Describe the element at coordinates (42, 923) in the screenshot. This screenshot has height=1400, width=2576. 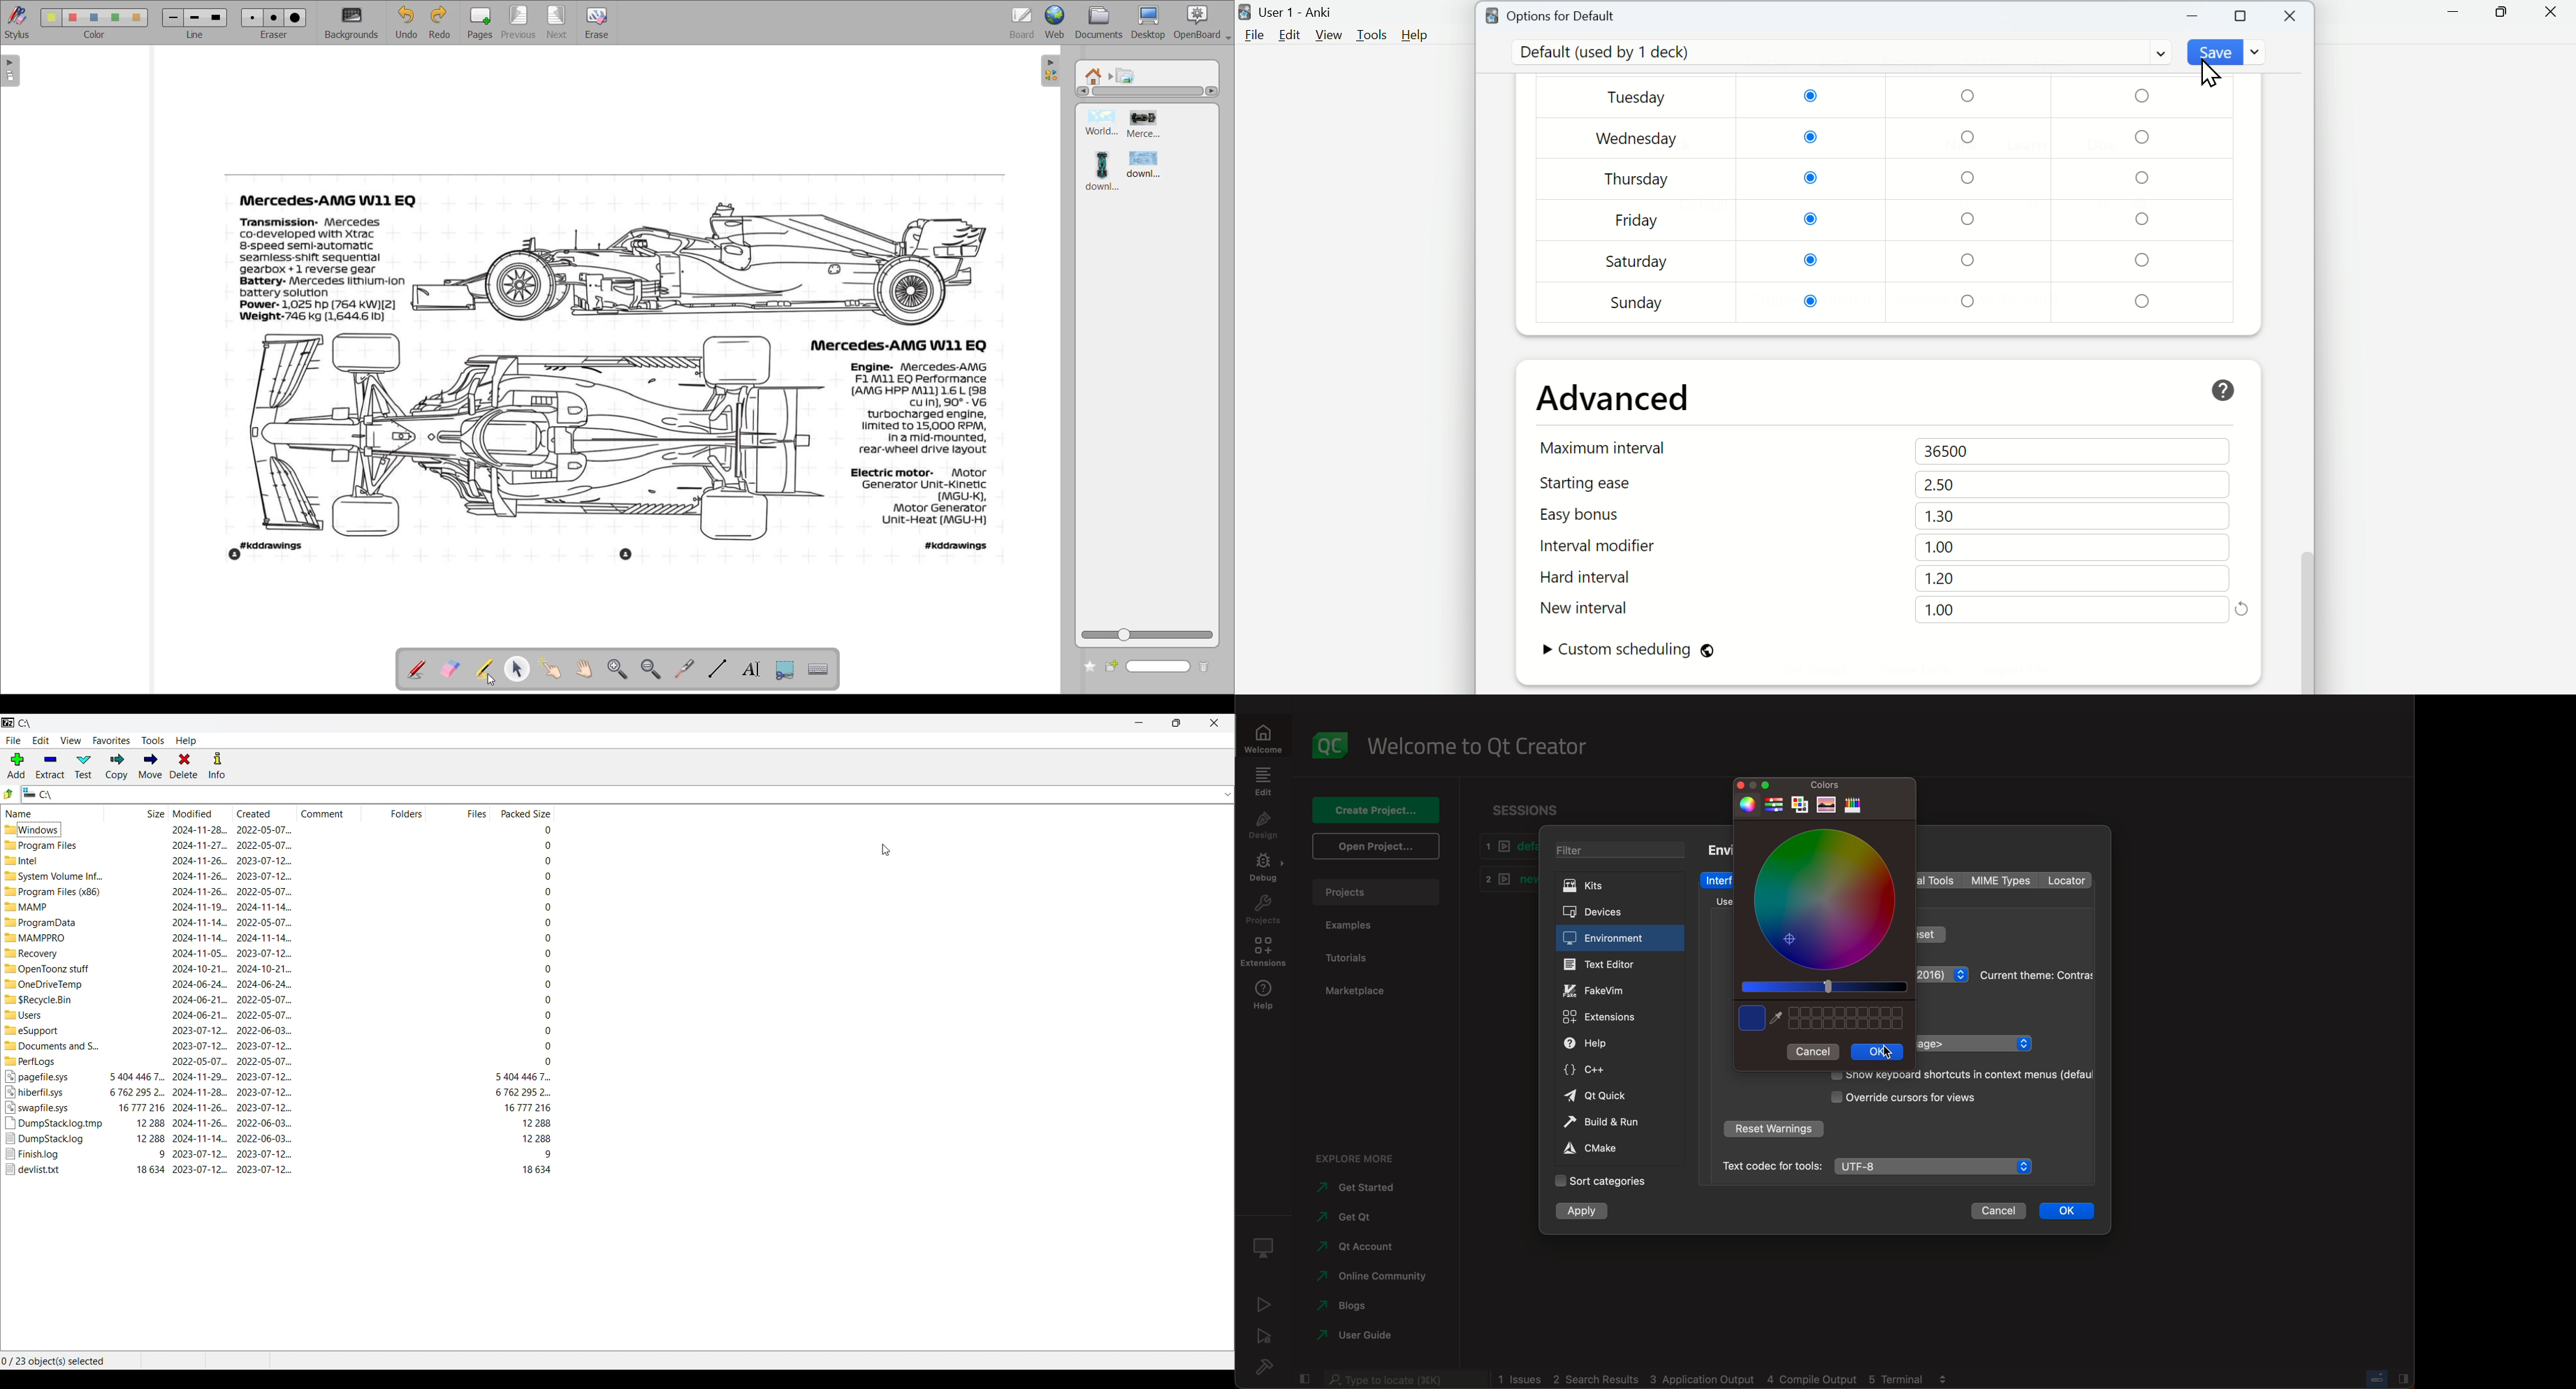
I see `Program Data` at that location.